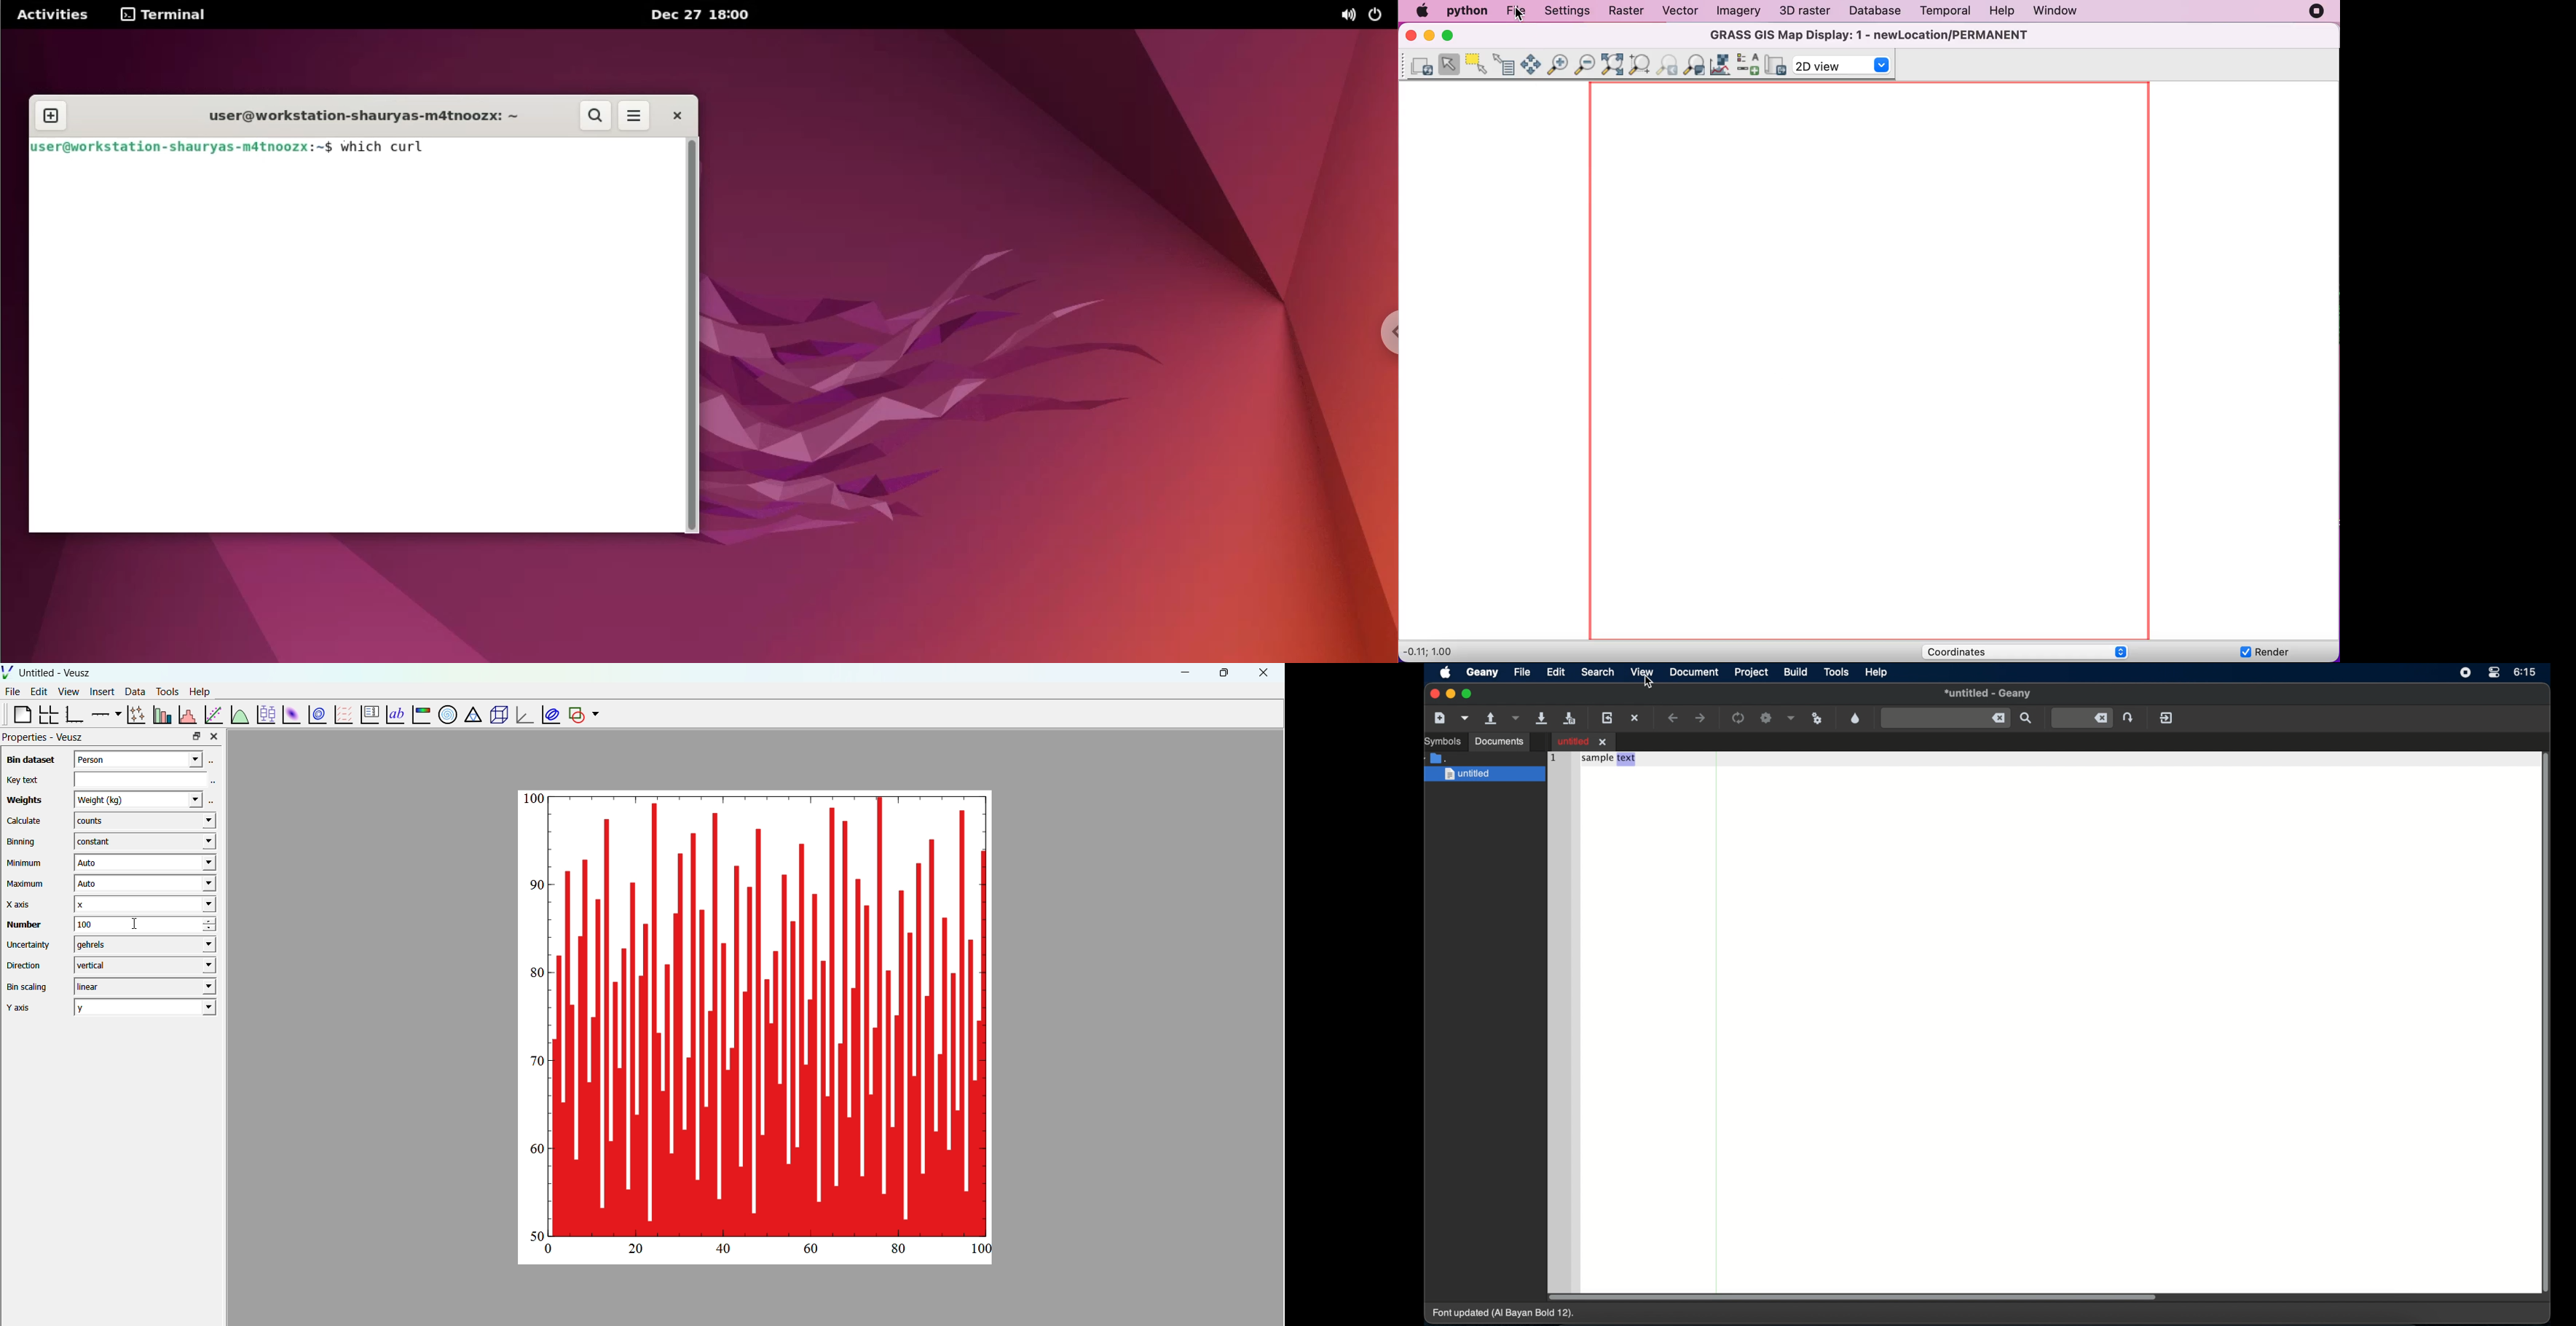 This screenshot has height=1344, width=2576. Describe the element at coordinates (216, 736) in the screenshot. I see `close property bar` at that location.